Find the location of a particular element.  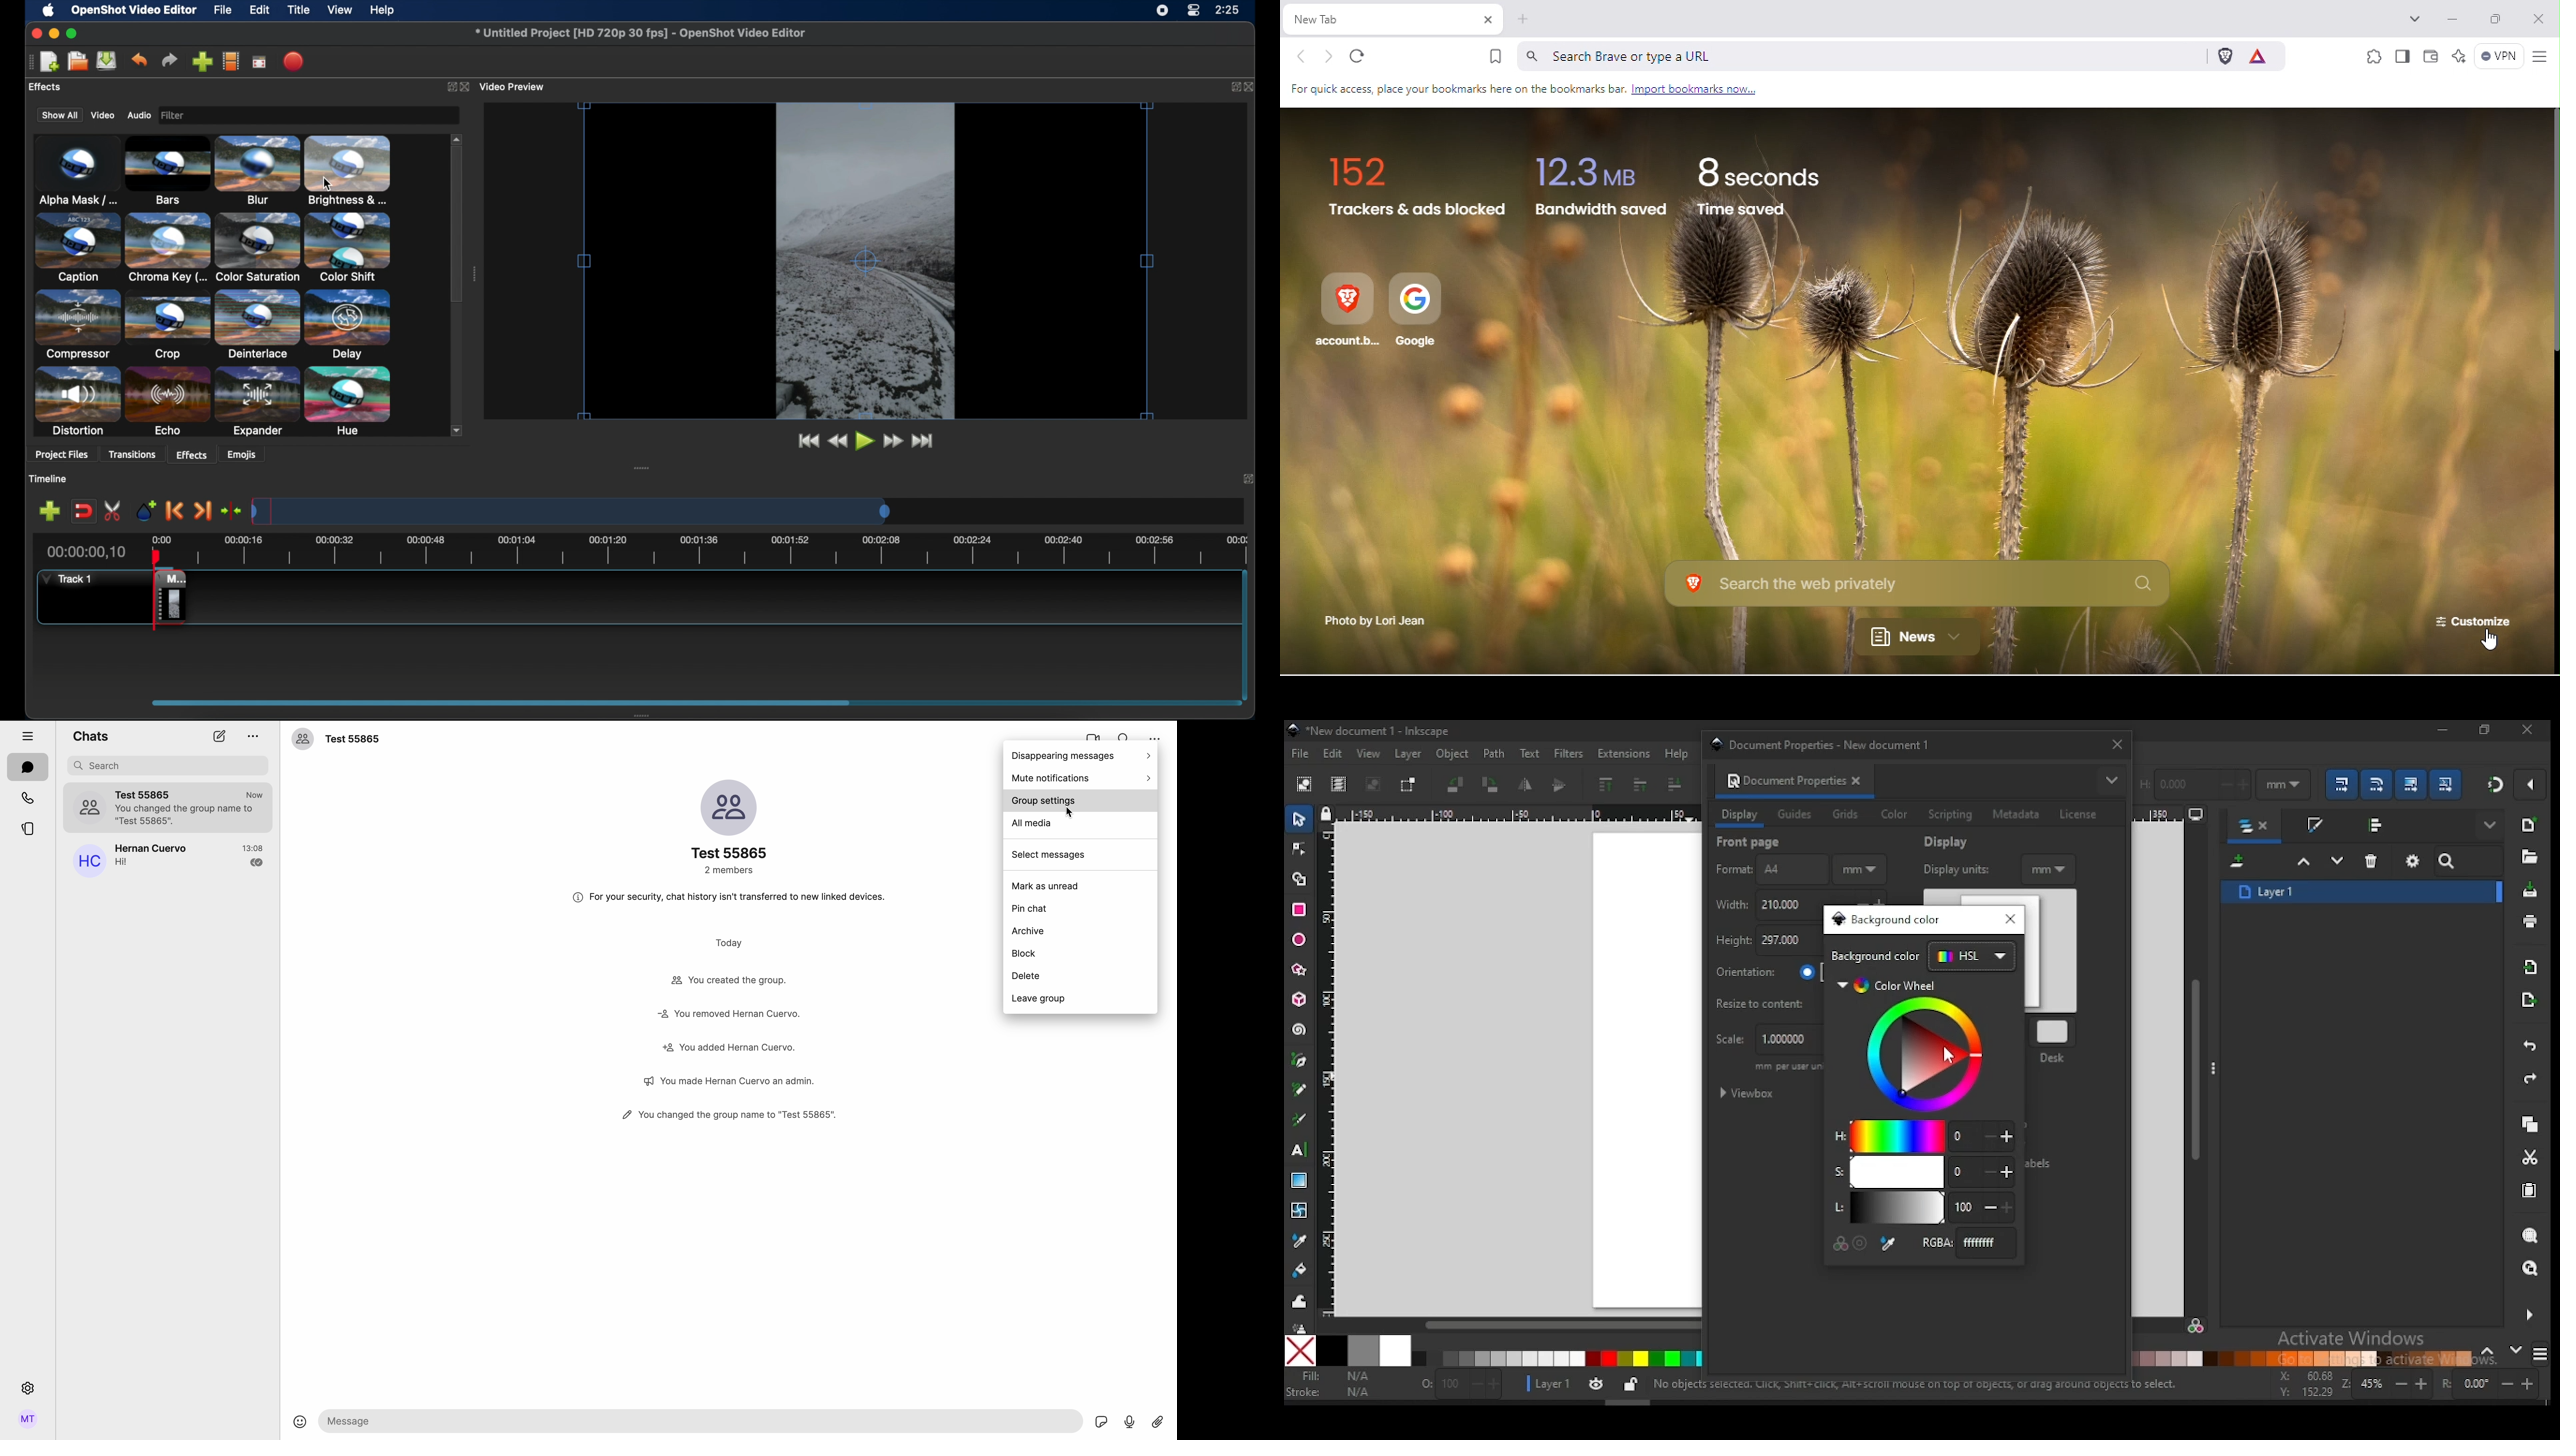

0.00 is located at coordinates (163, 537).